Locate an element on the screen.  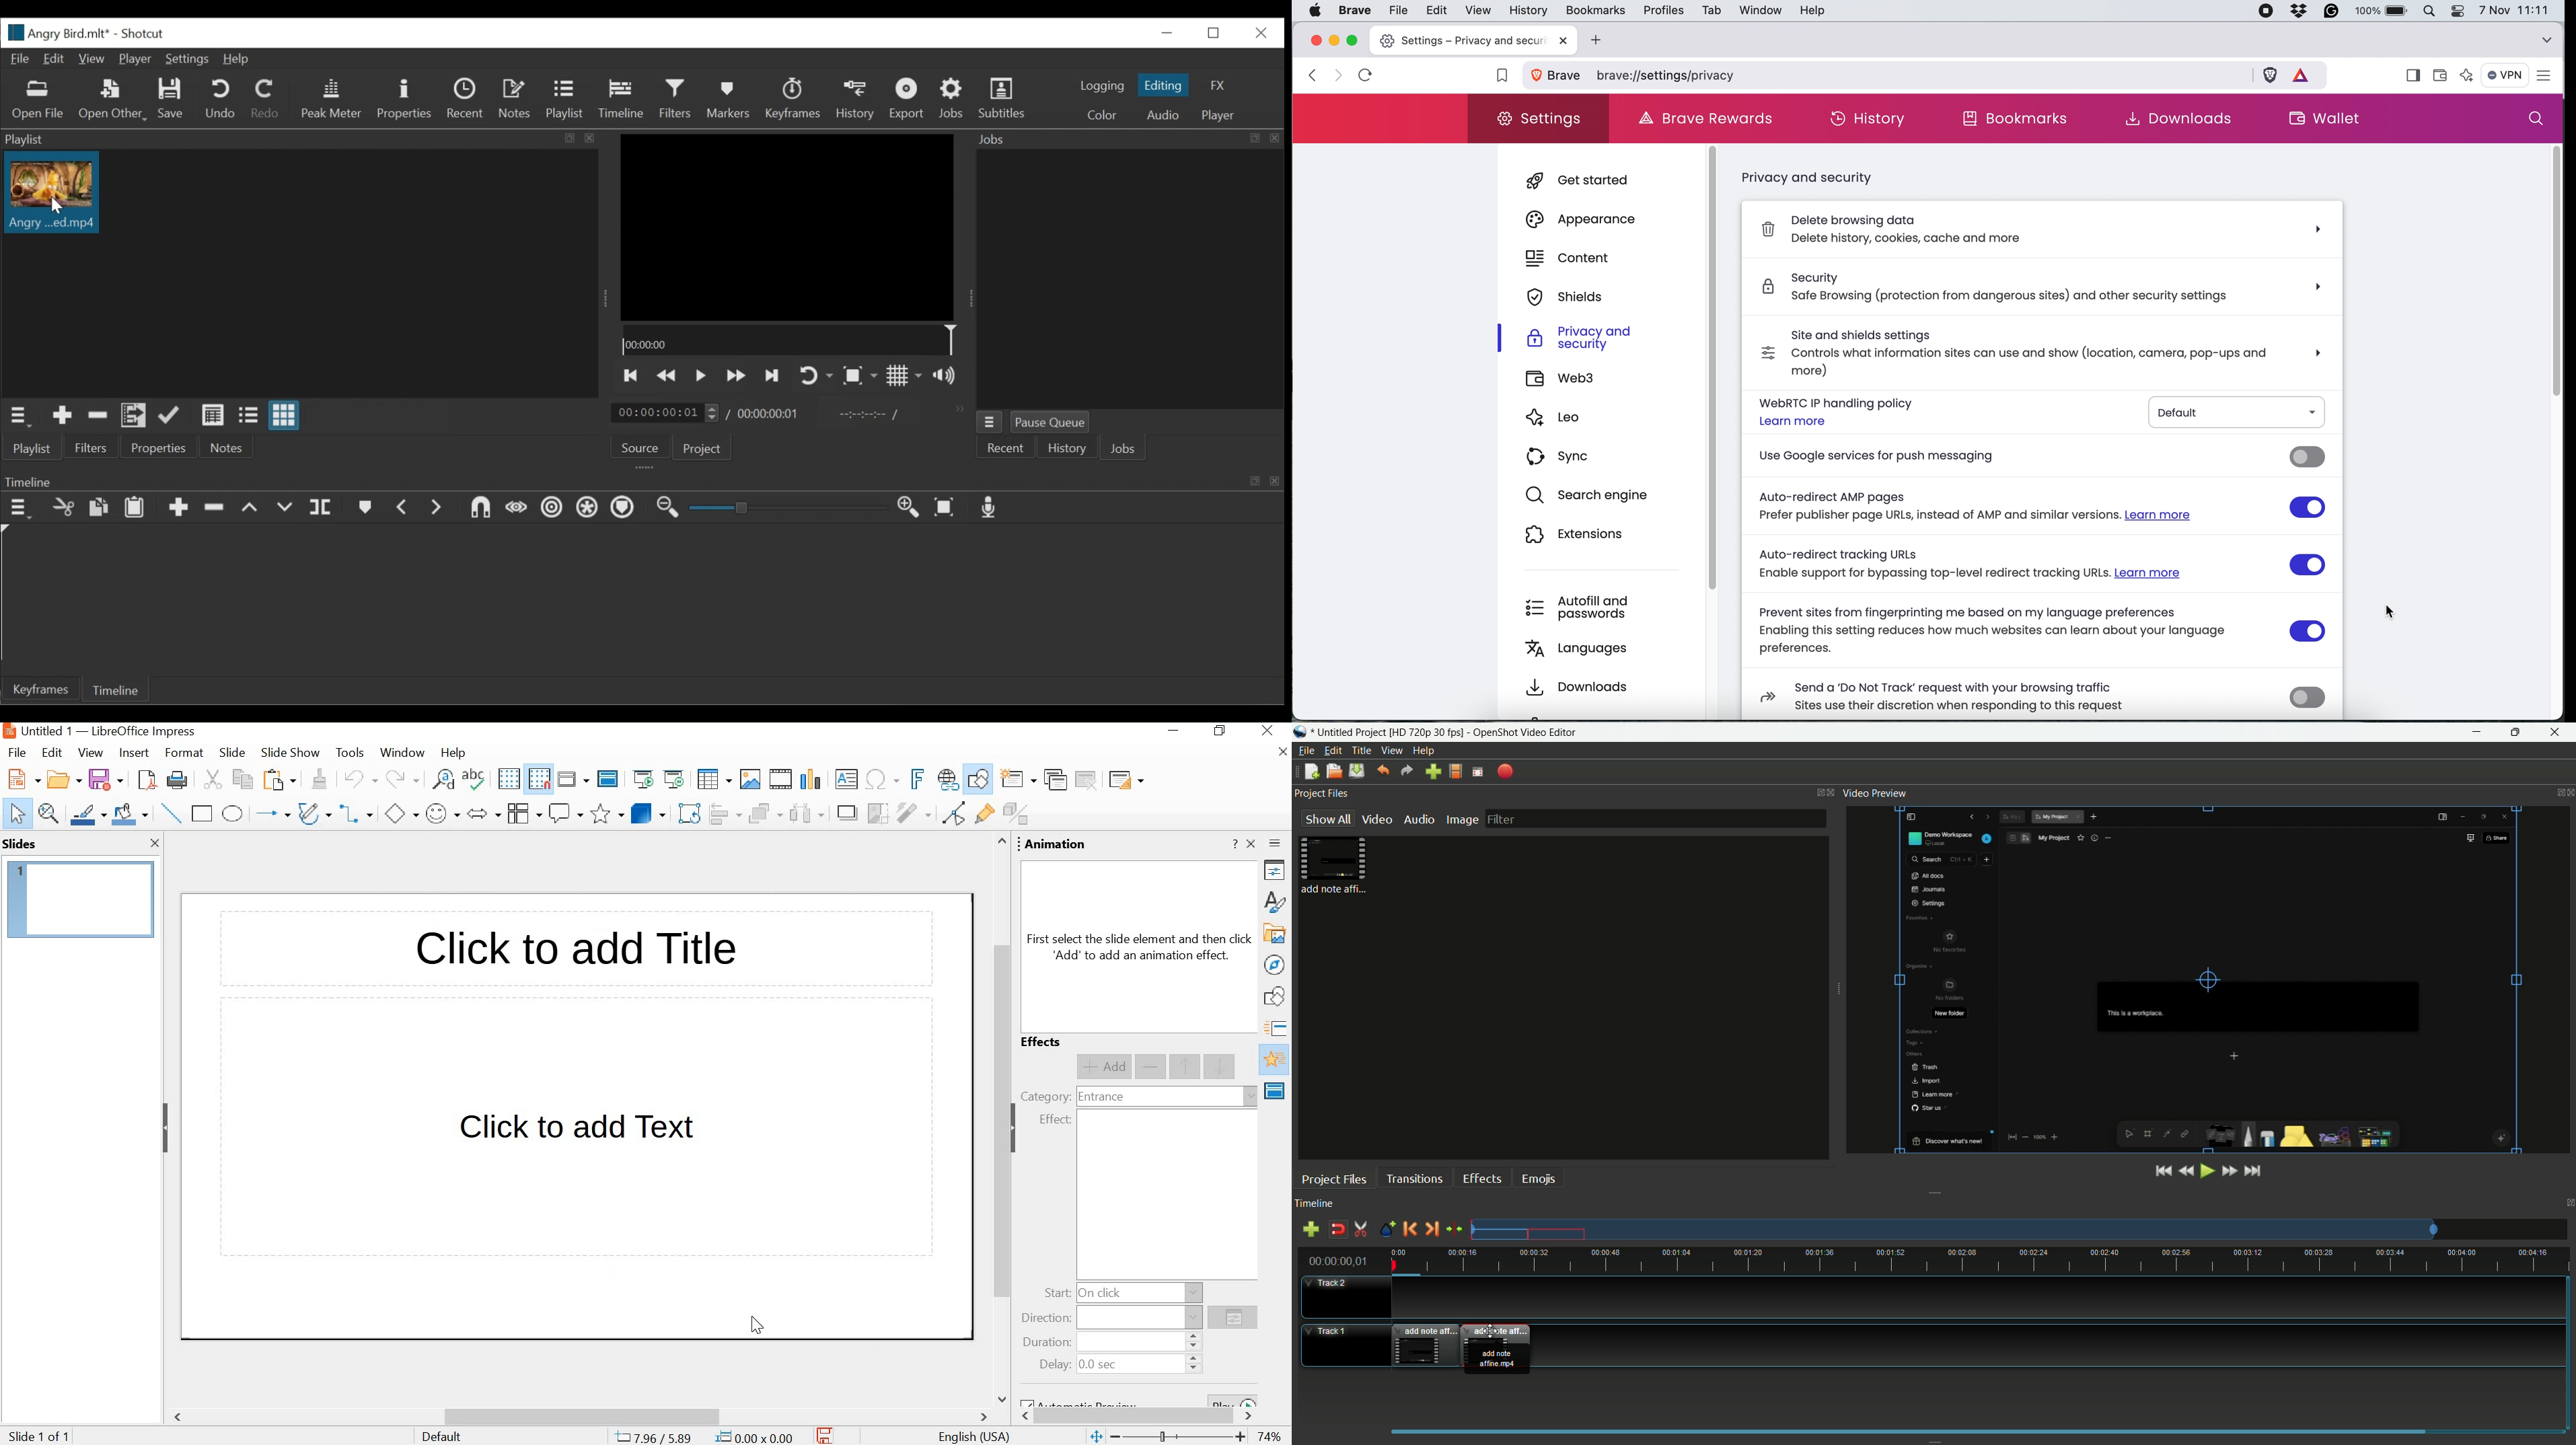
close is located at coordinates (155, 844).